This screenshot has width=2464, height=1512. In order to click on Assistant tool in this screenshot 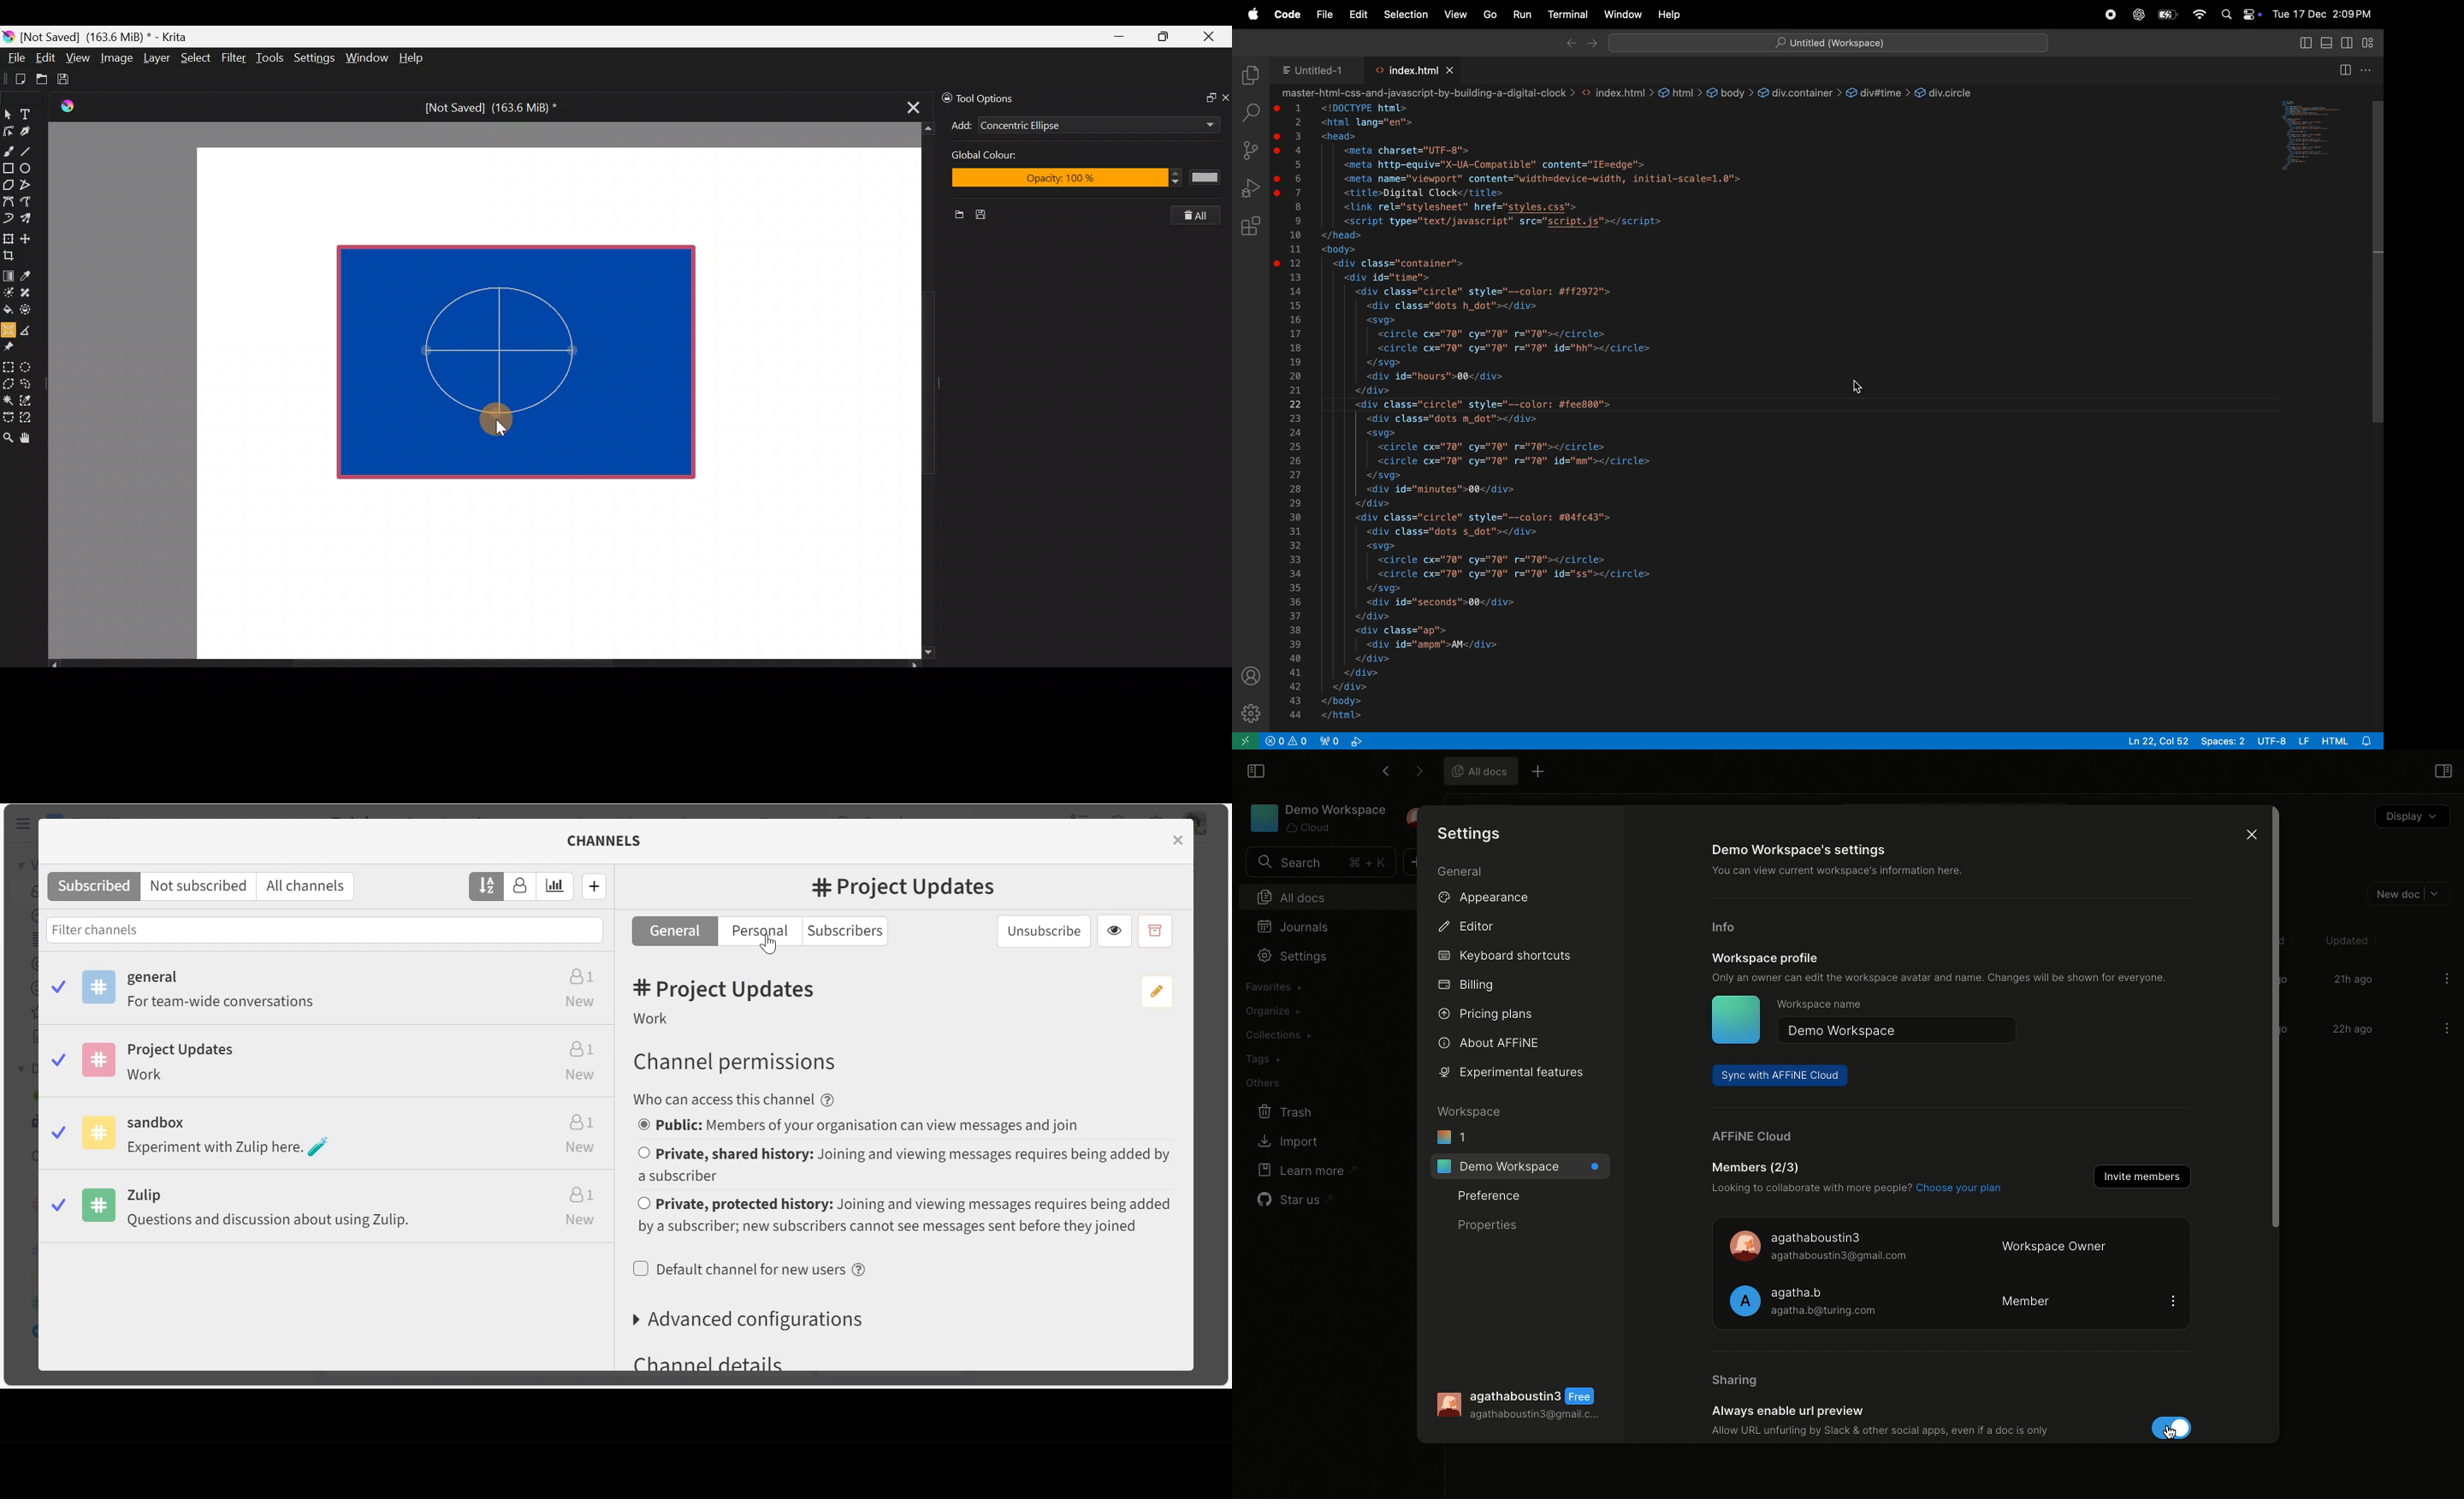, I will do `click(8, 326)`.